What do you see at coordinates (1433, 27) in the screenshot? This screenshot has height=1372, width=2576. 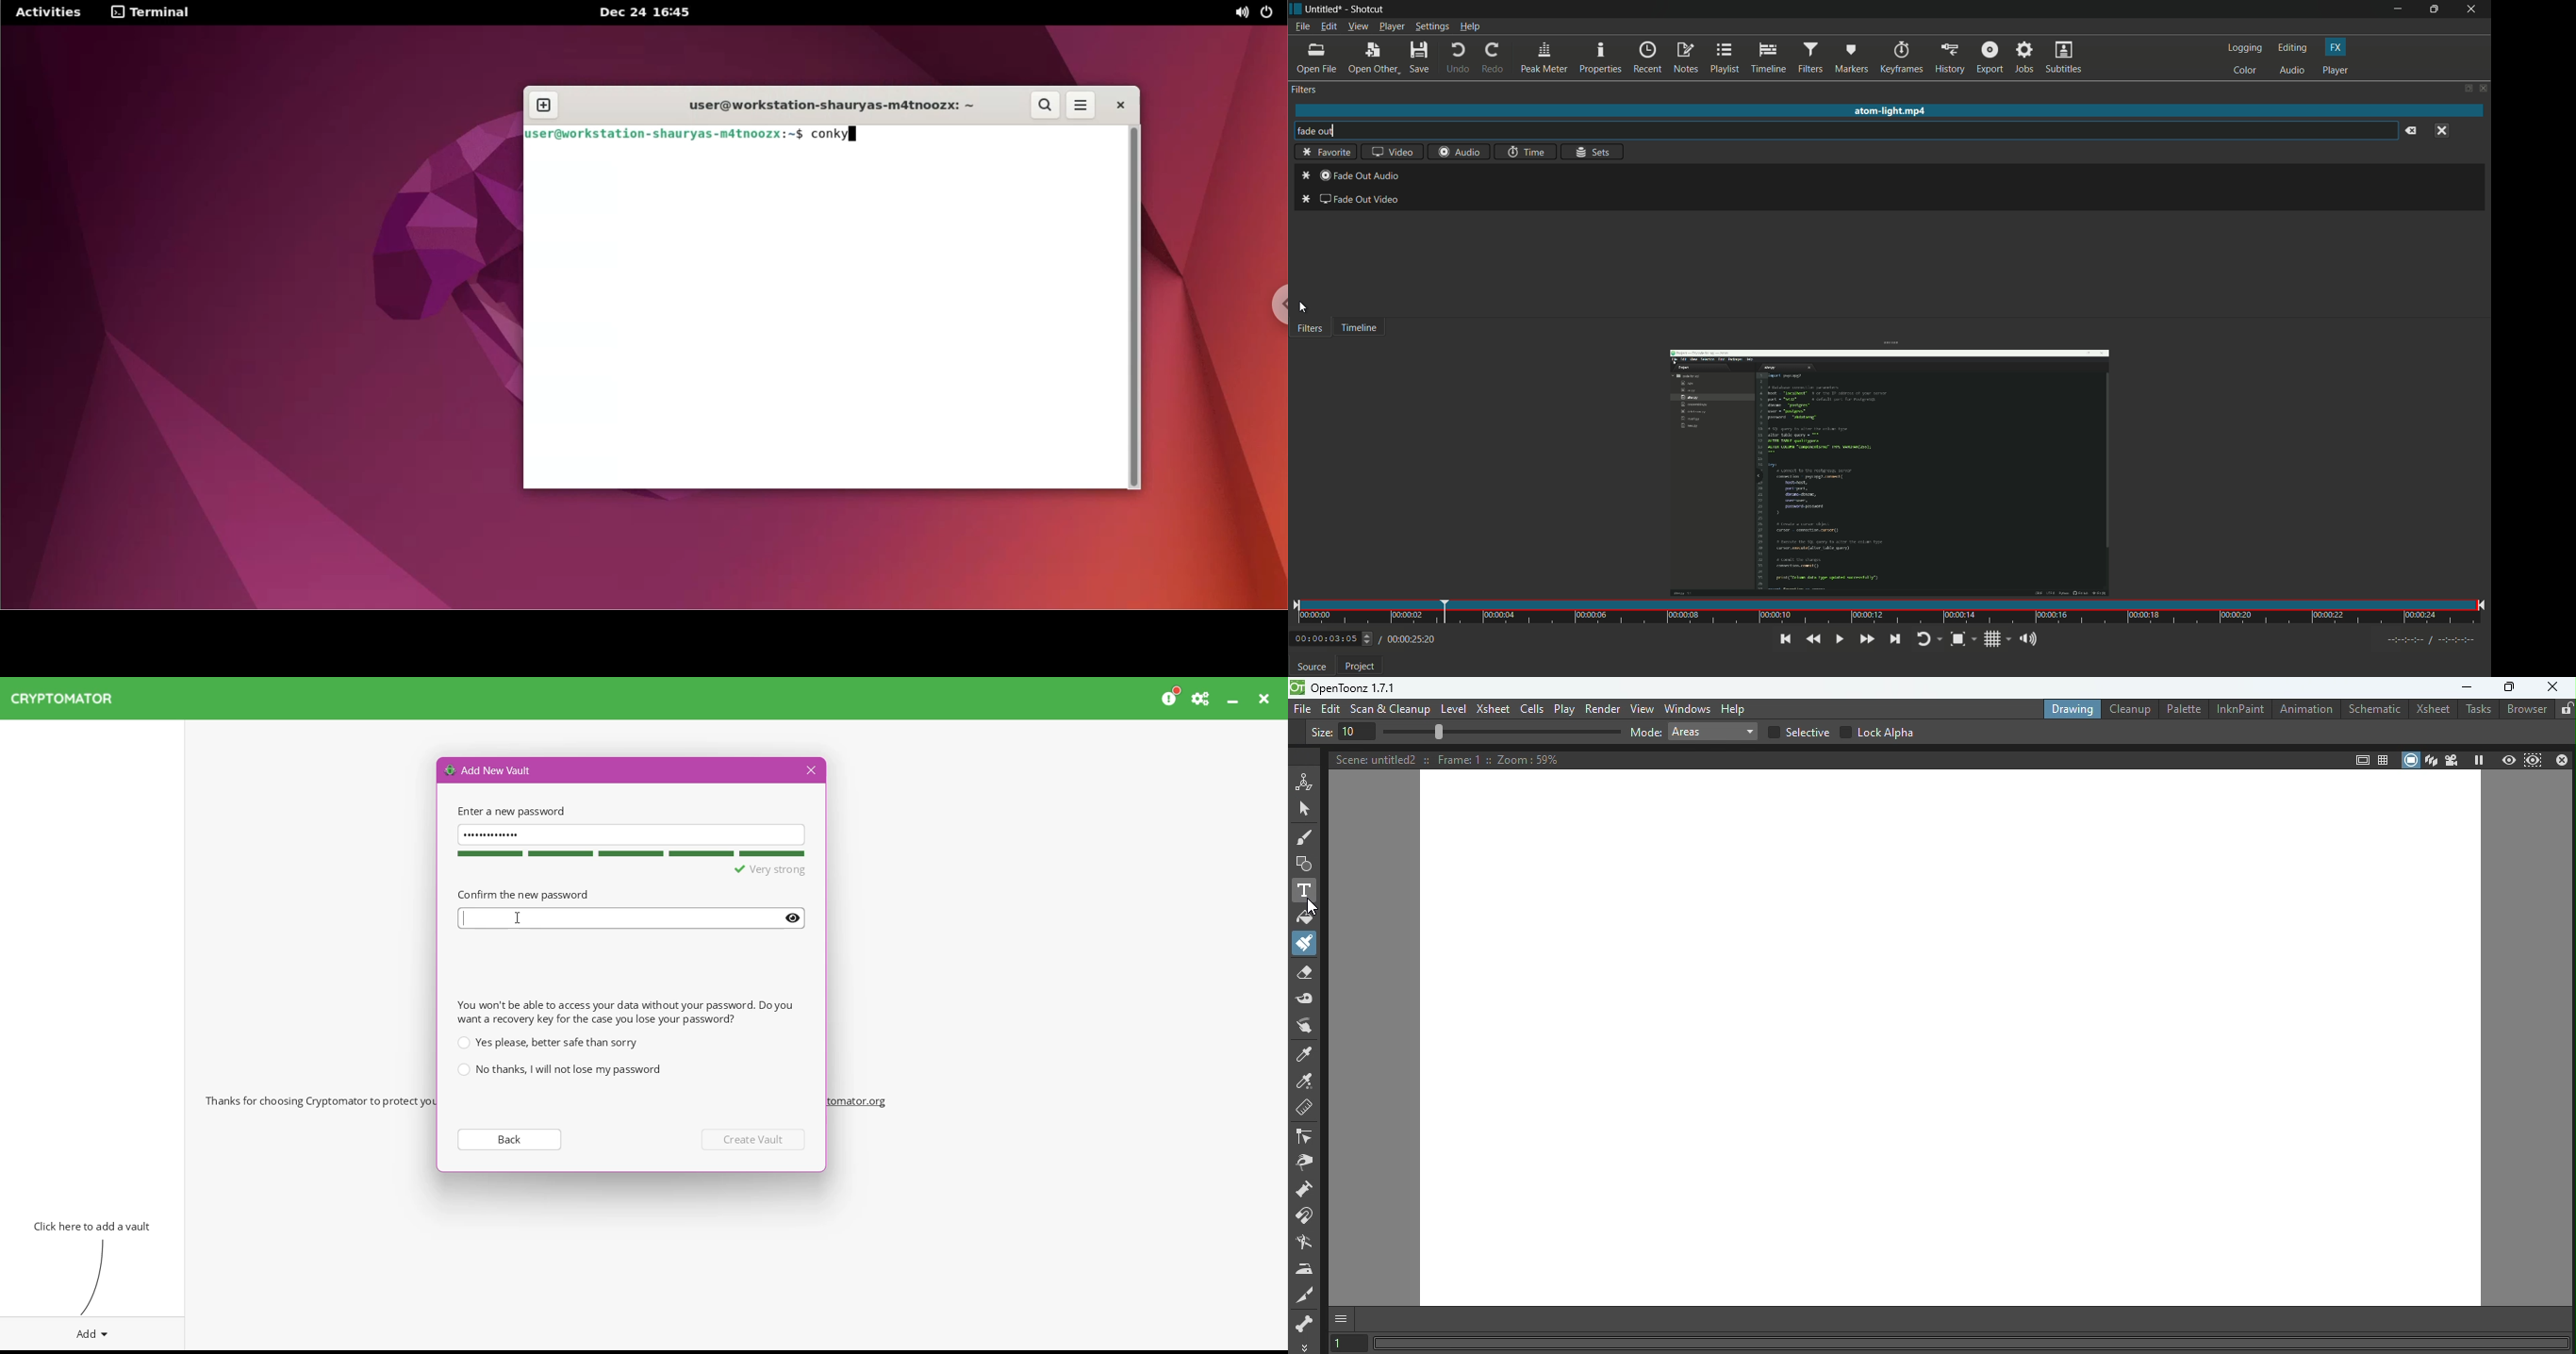 I see `settings menu` at bounding box center [1433, 27].